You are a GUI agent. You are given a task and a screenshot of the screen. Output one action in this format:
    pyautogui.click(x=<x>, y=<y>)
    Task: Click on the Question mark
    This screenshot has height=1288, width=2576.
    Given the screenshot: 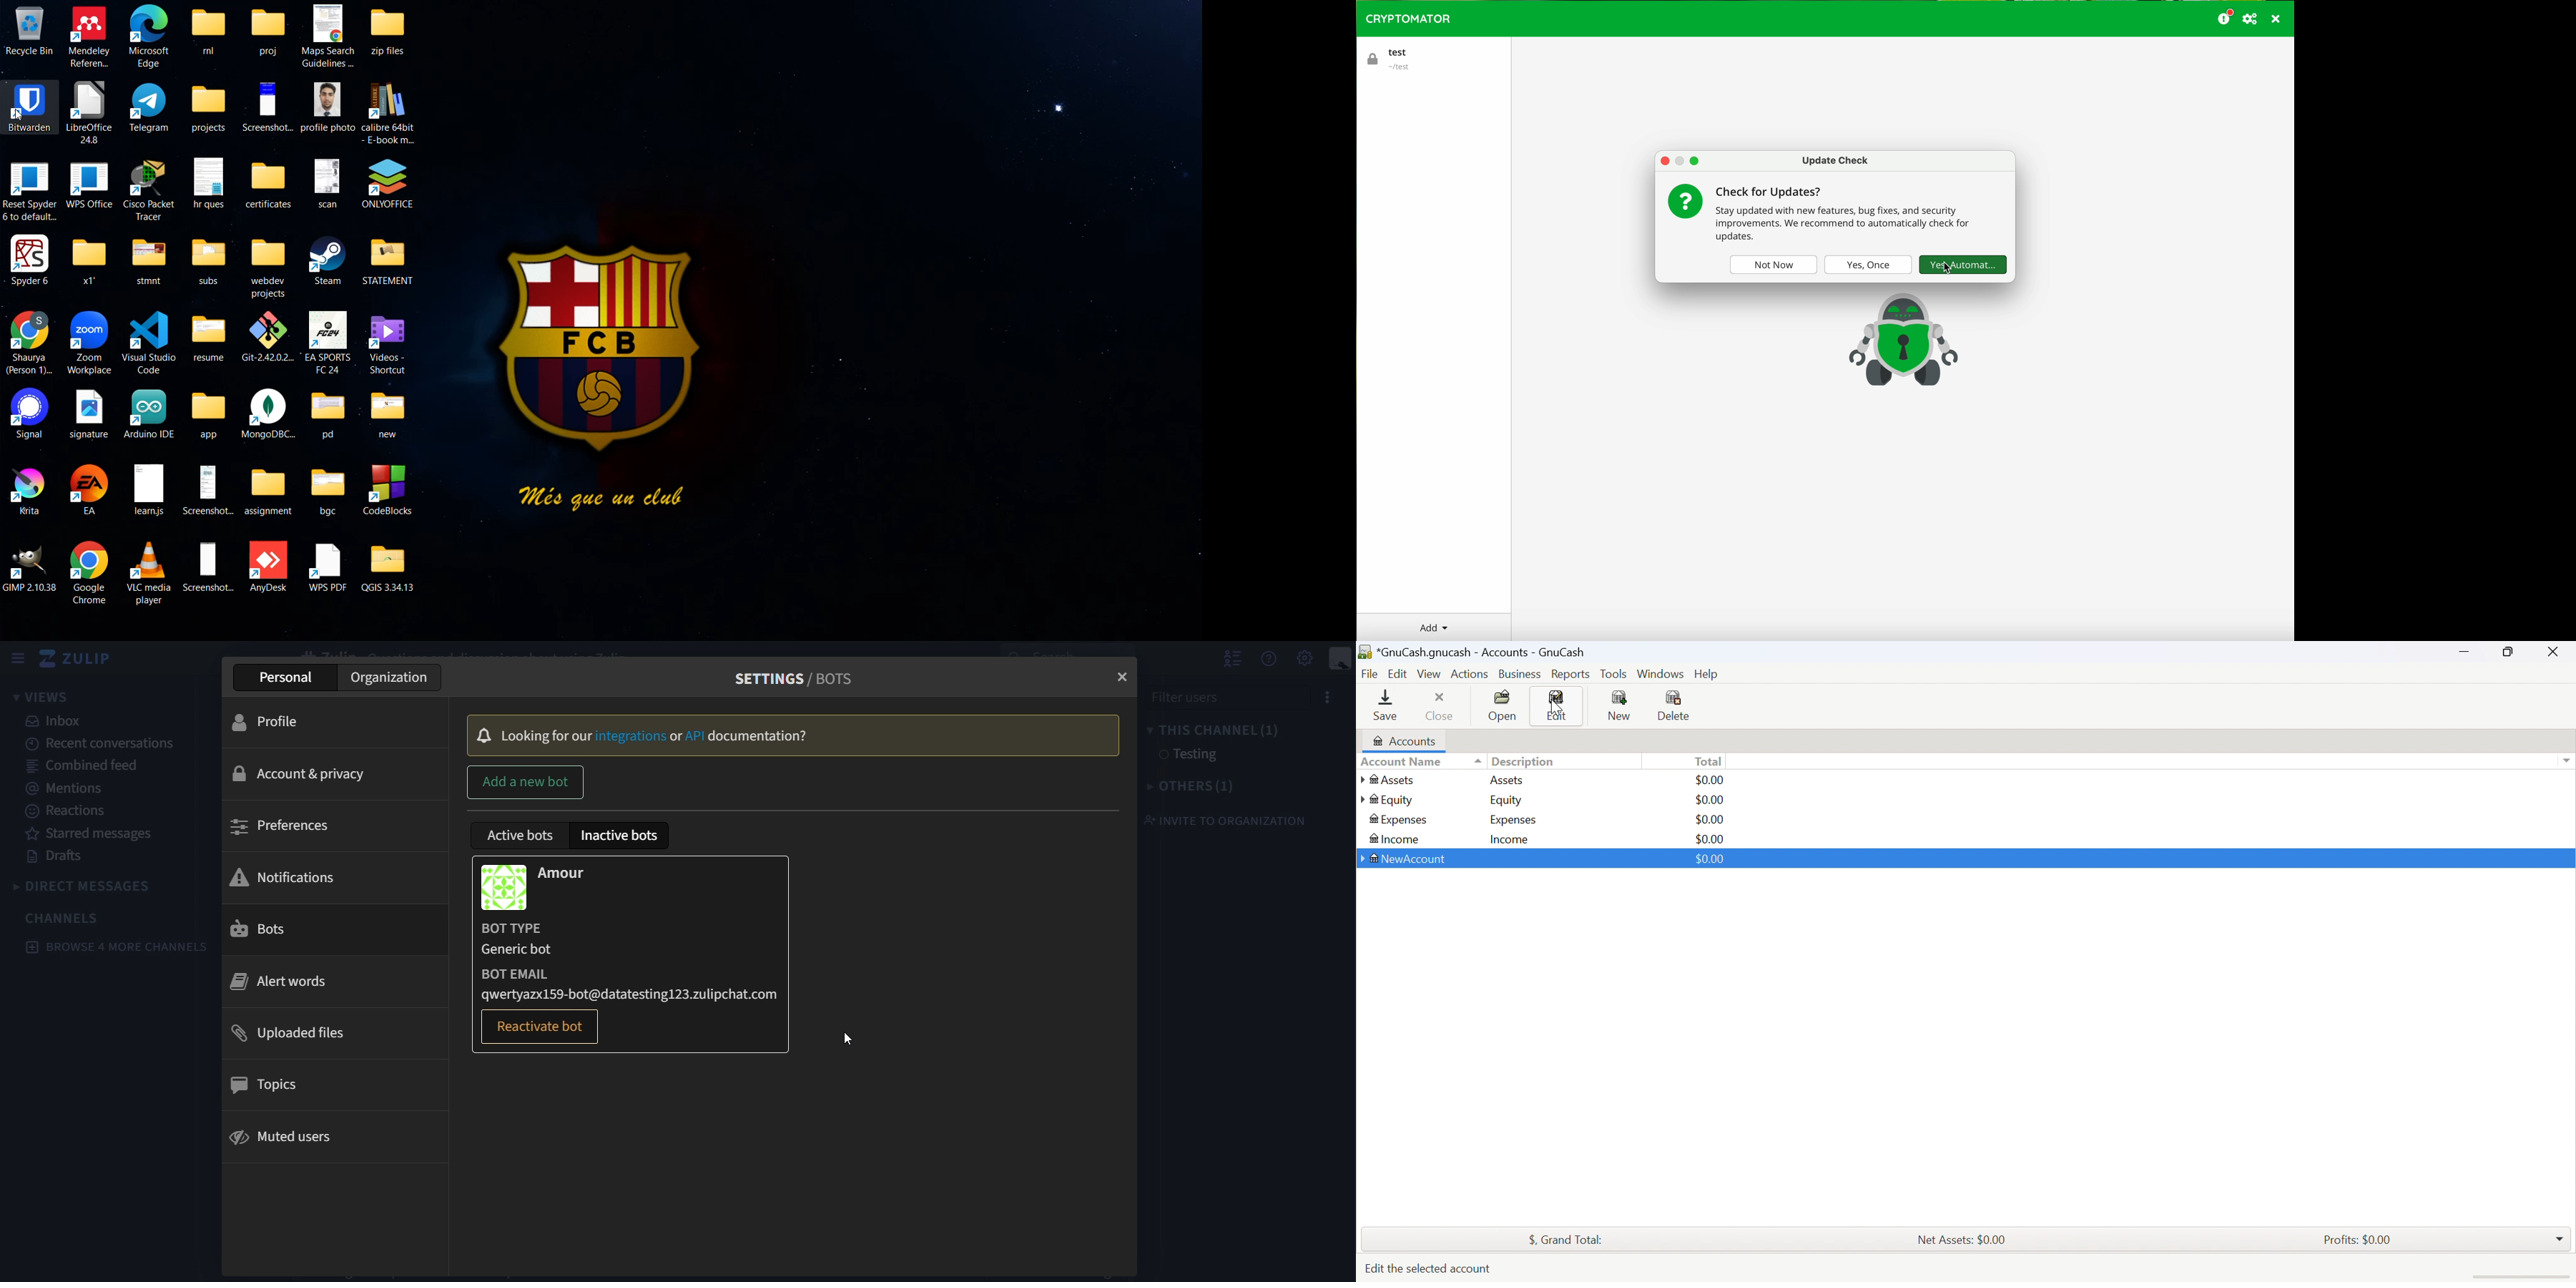 What is the action you would take?
    pyautogui.click(x=1685, y=200)
    